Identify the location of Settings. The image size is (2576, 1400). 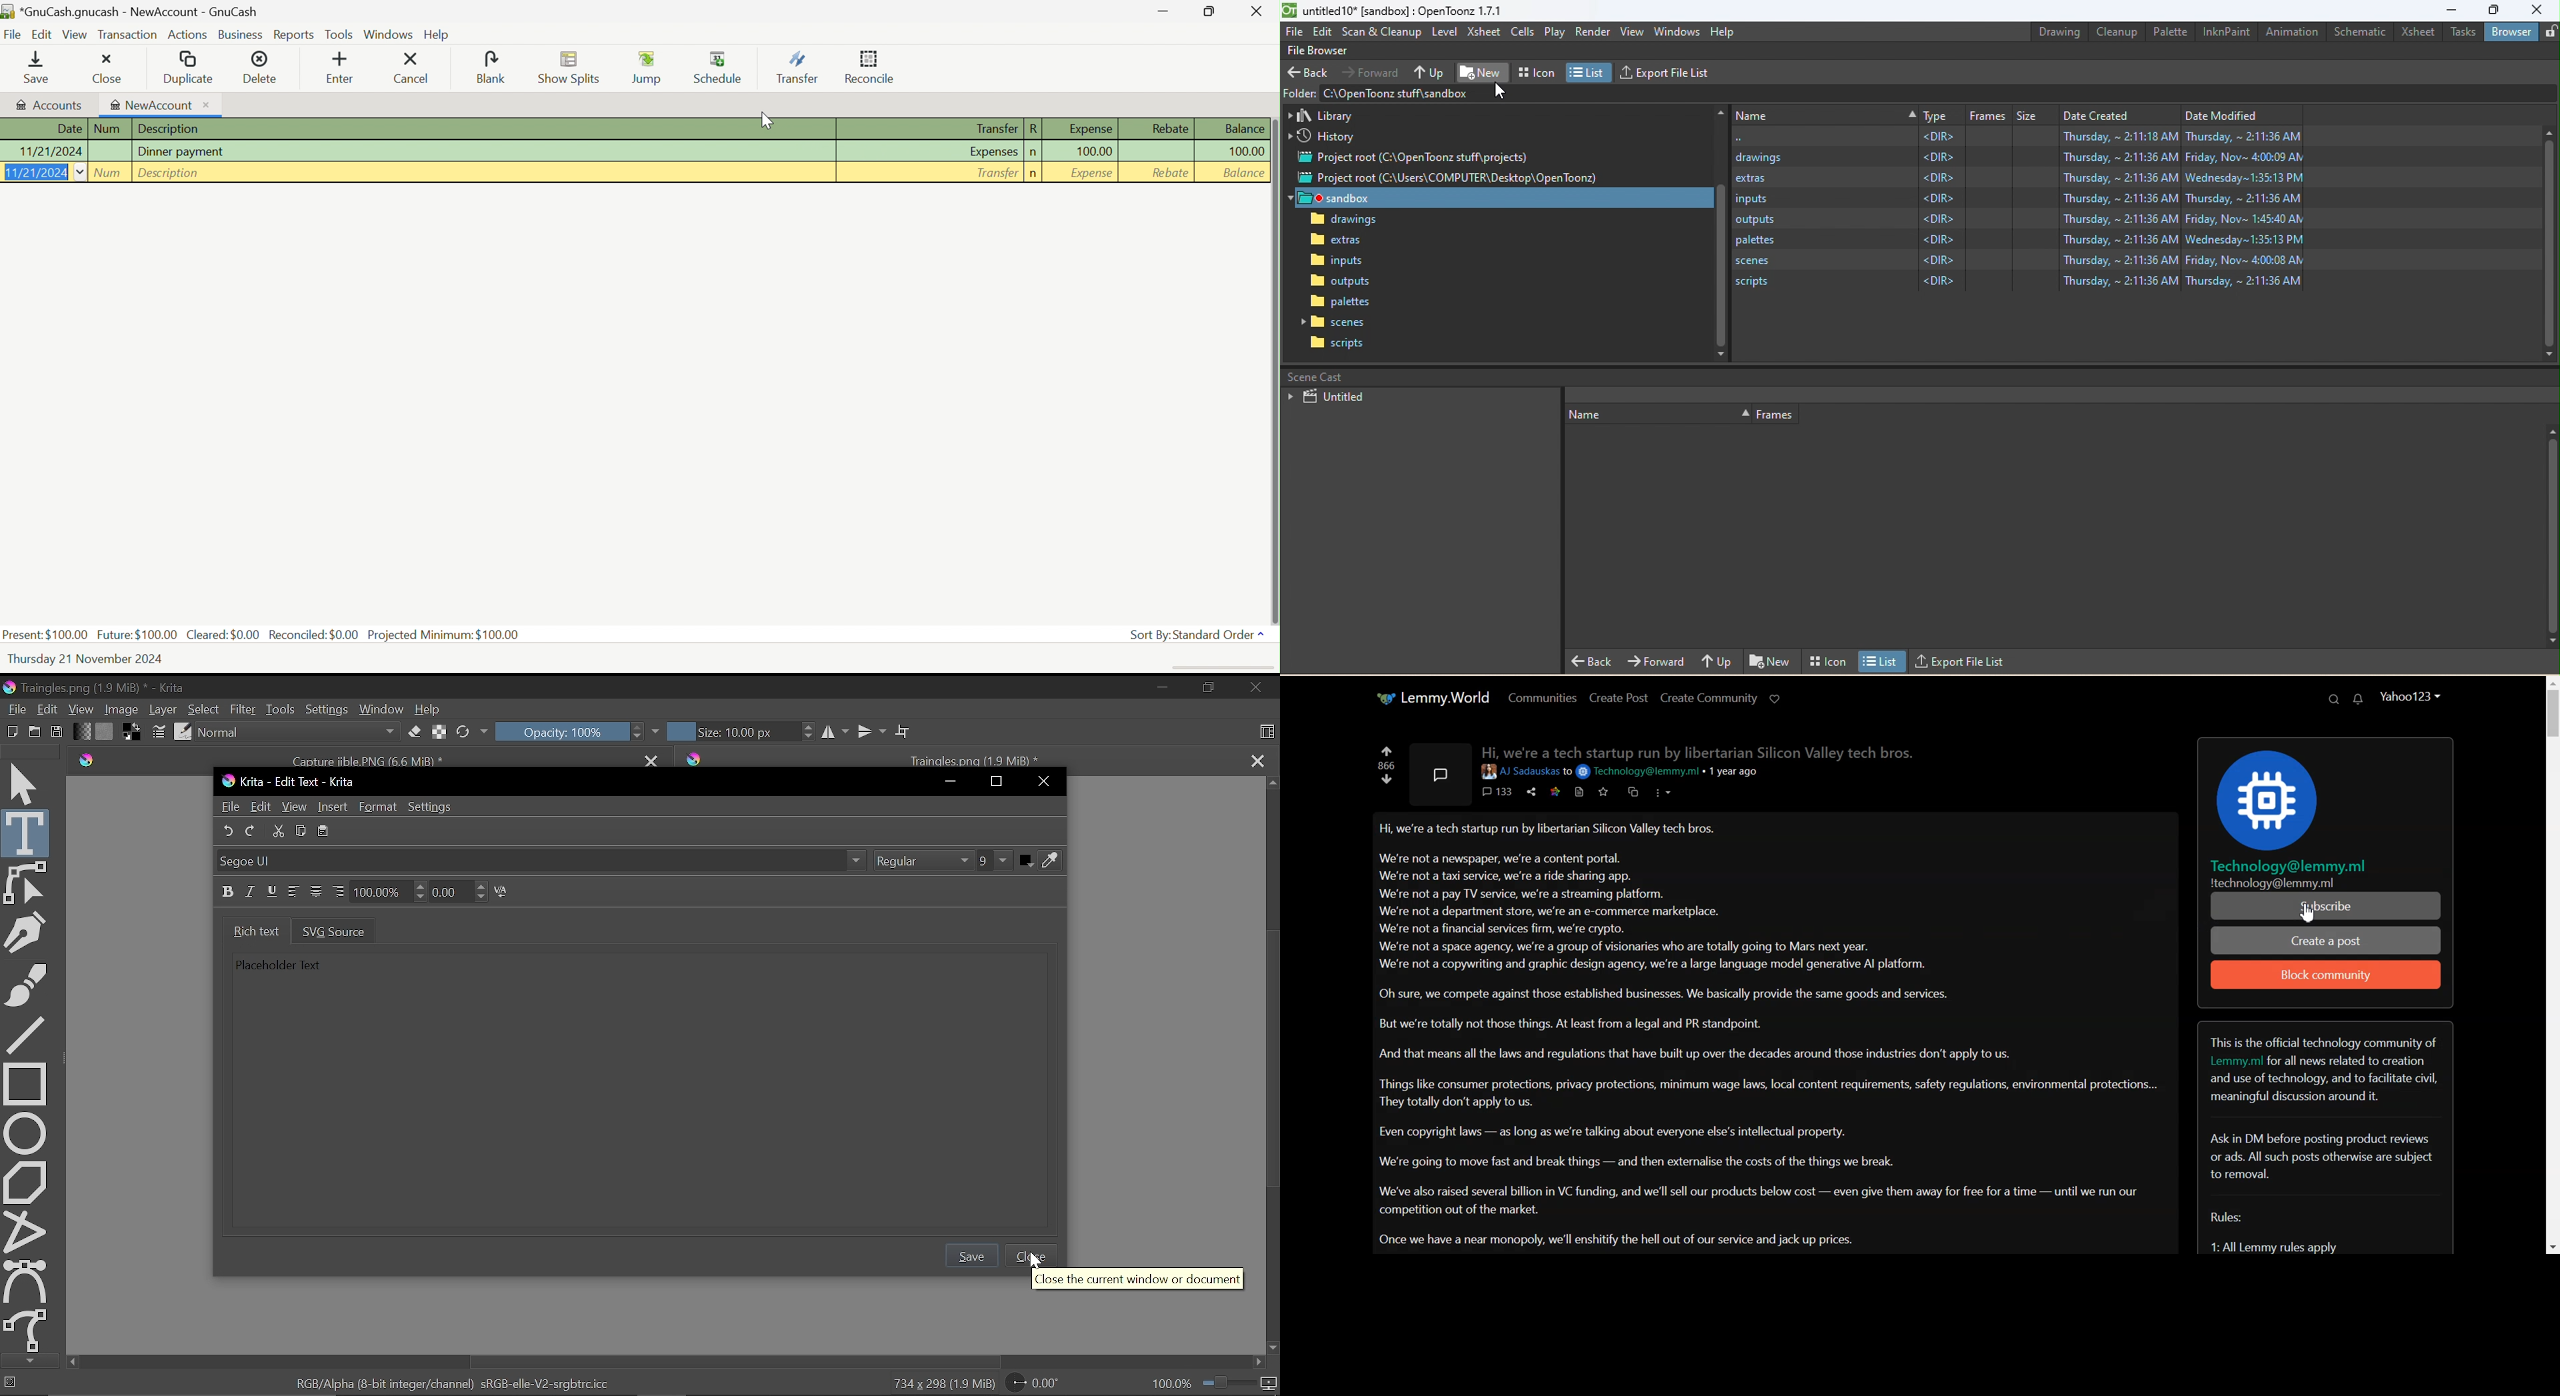
(326, 712).